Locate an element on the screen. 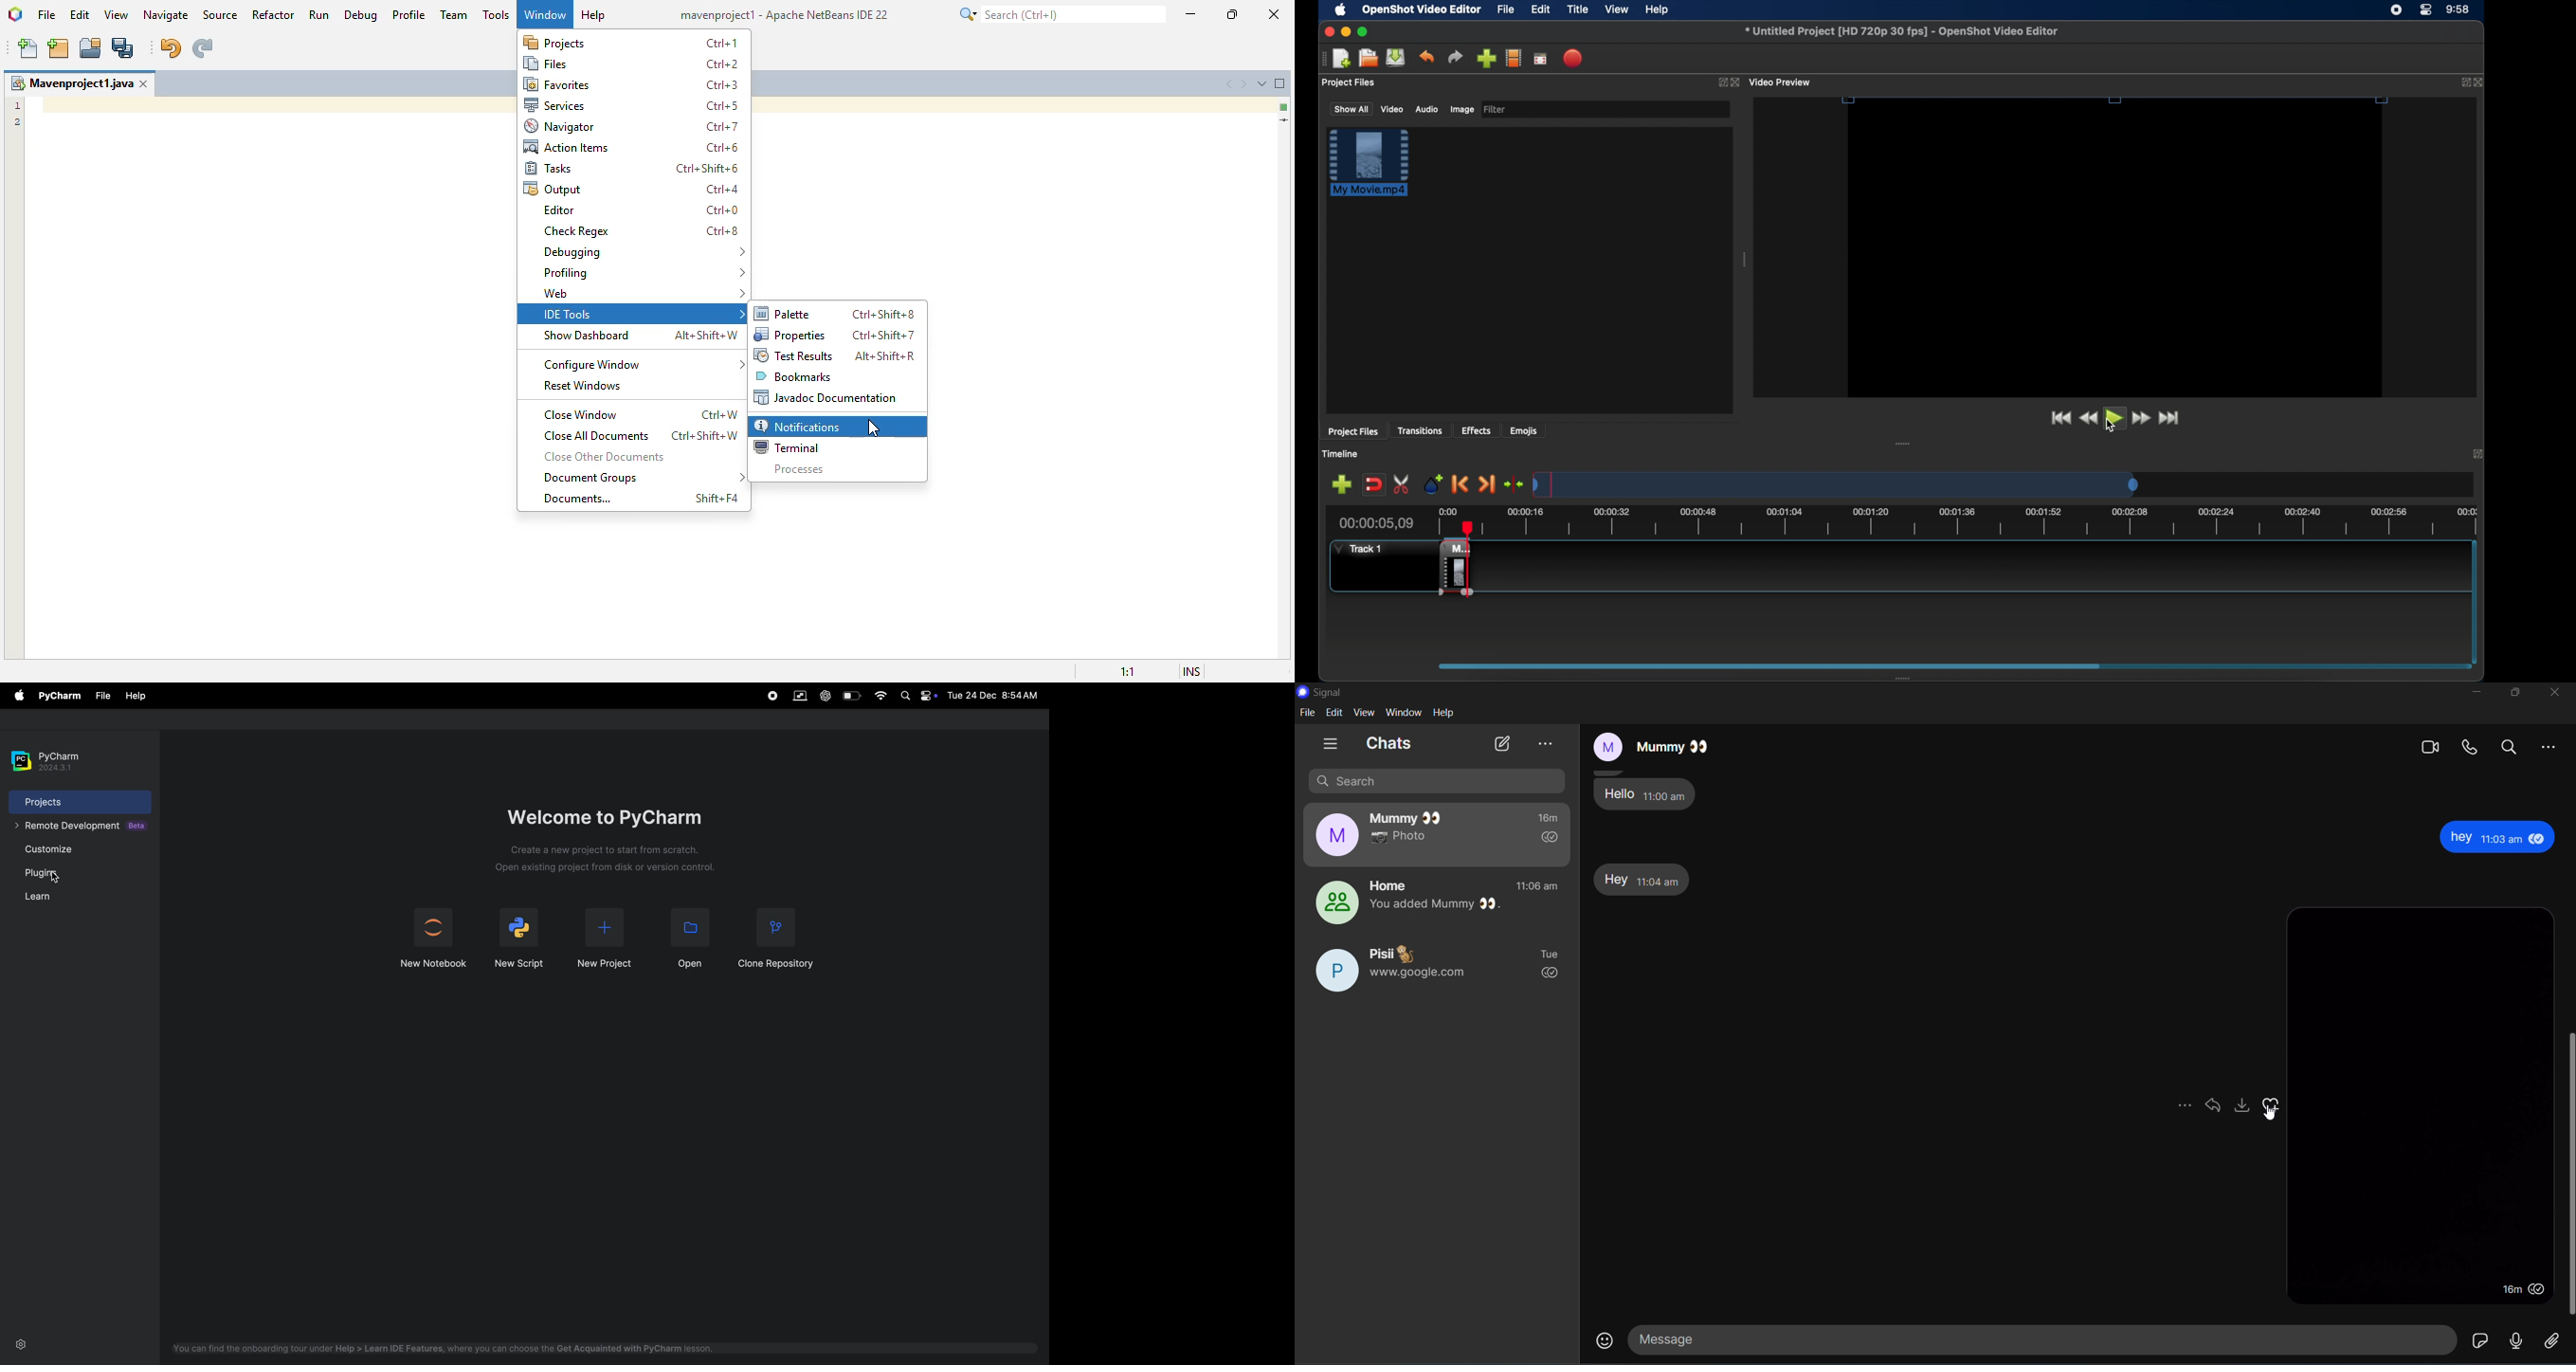  mummy chat  is located at coordinates (1649, 744).